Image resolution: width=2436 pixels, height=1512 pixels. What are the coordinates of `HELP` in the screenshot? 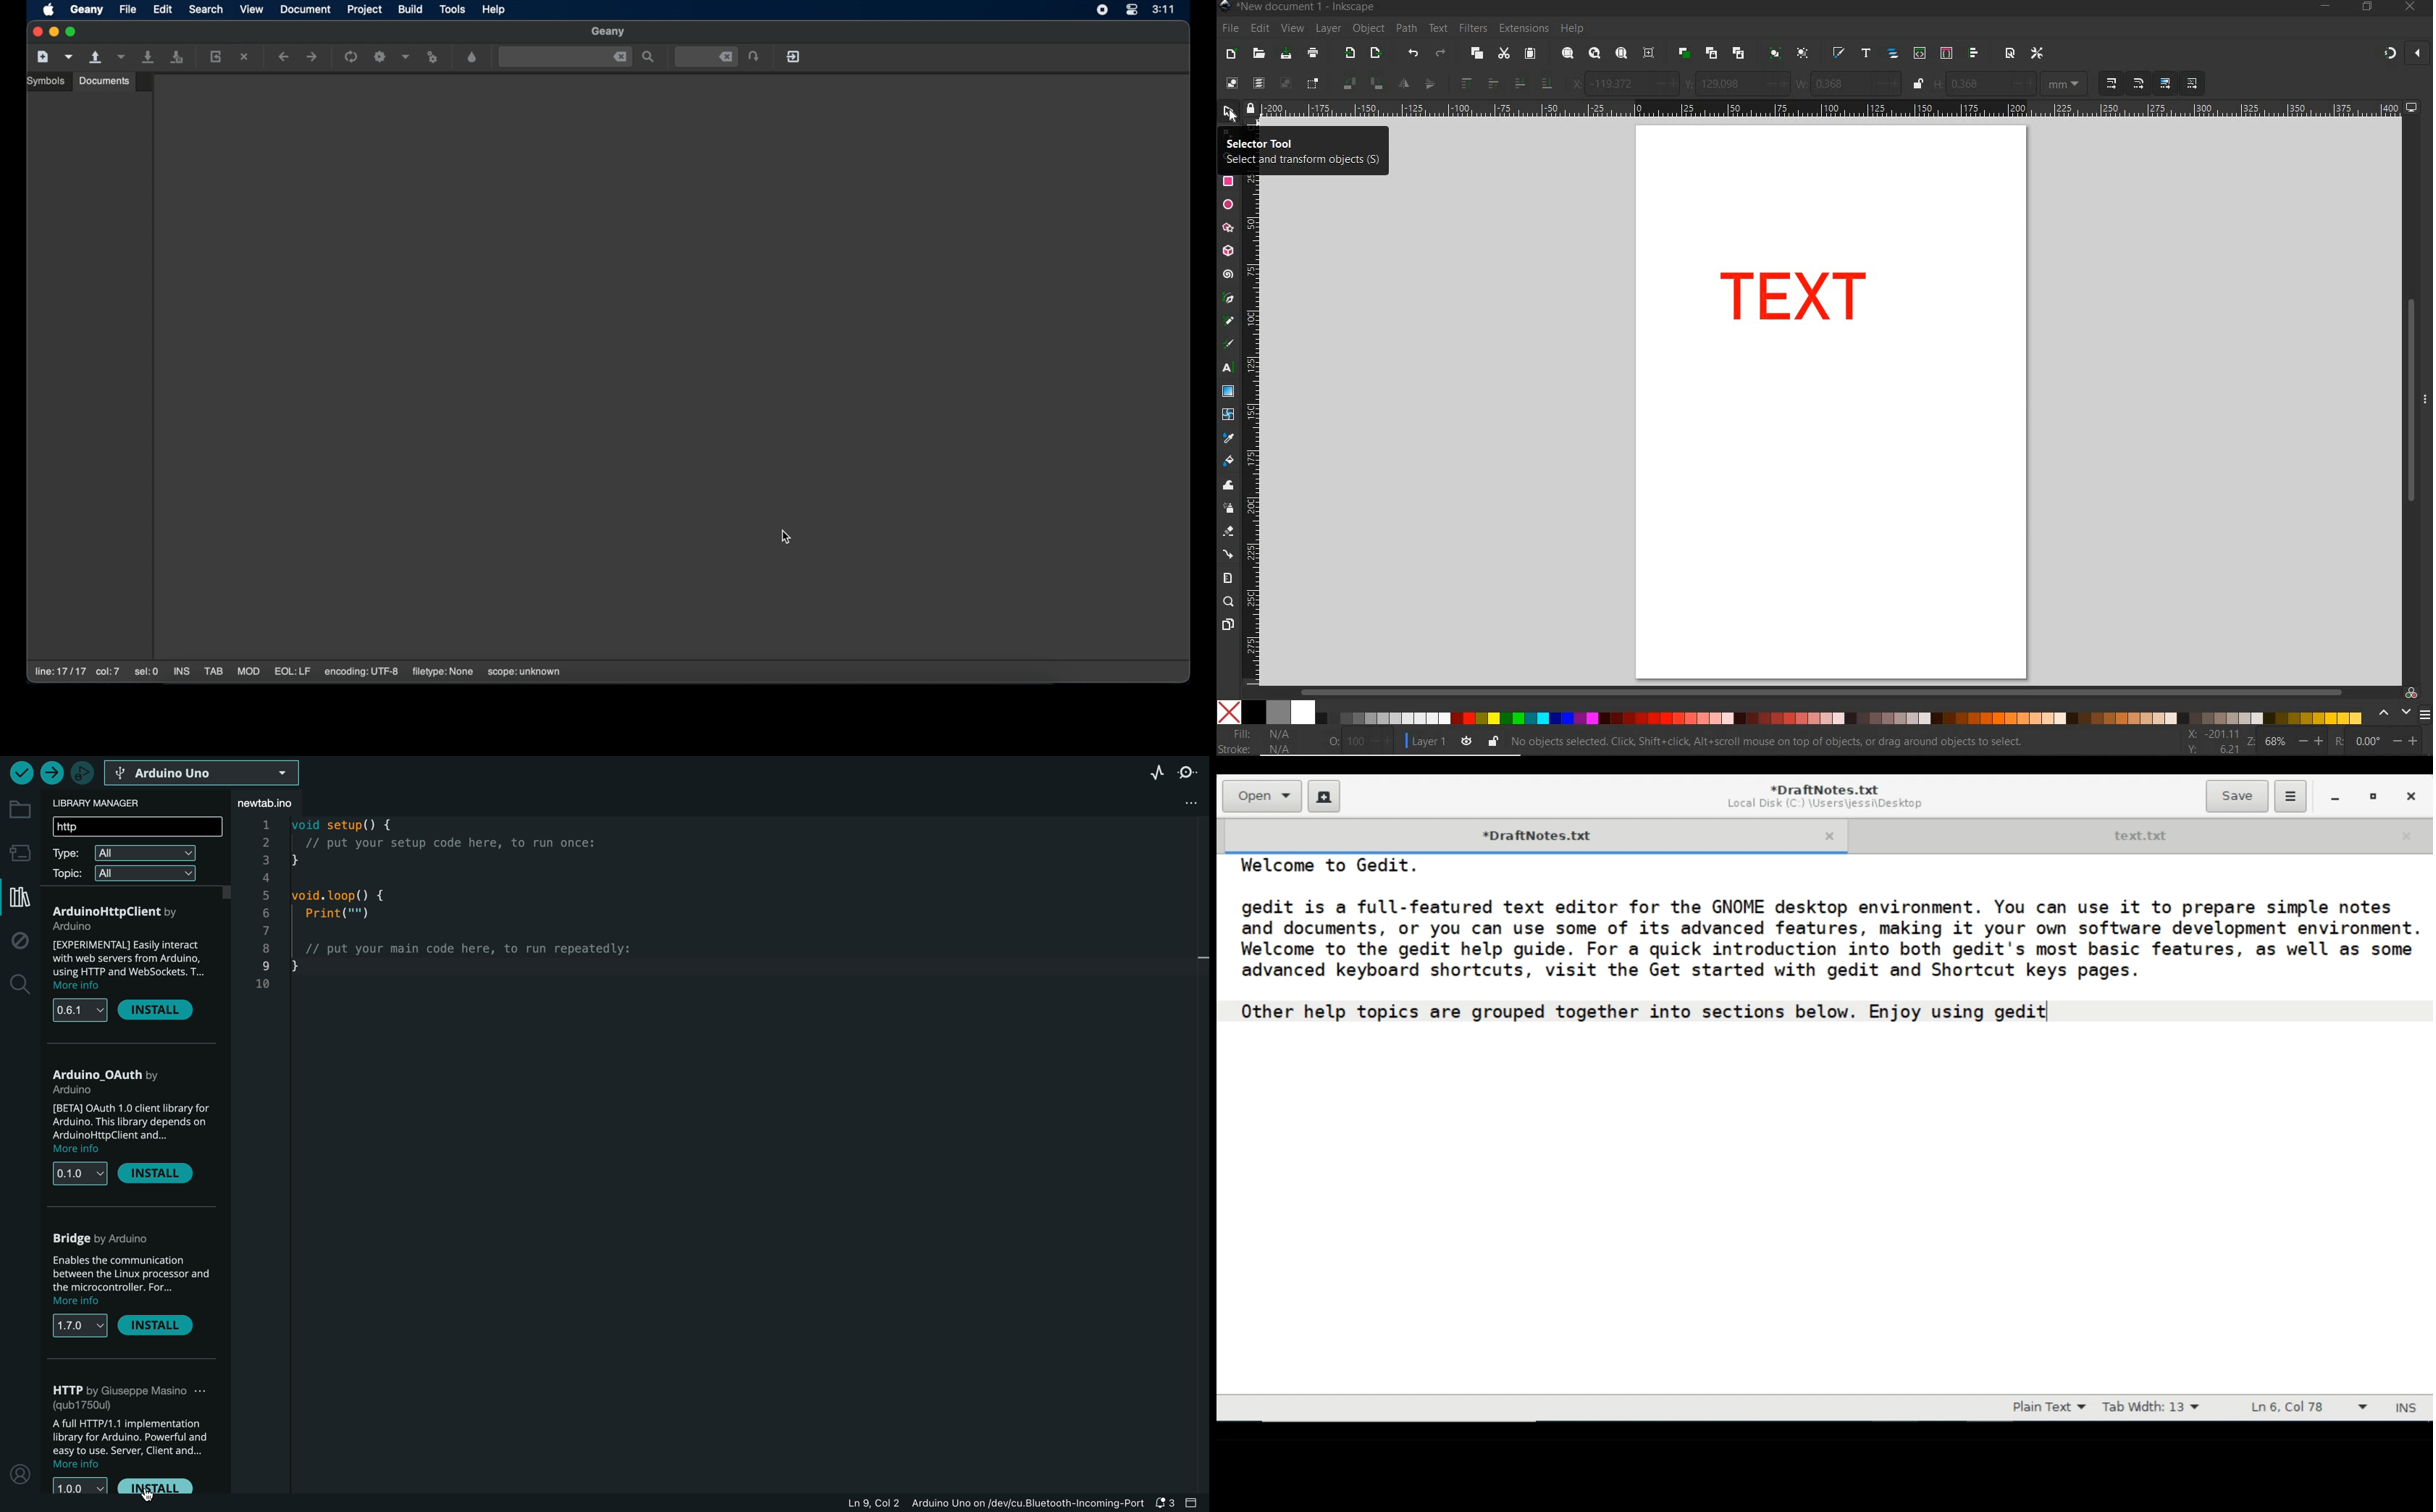 It's located at (1571, 30).